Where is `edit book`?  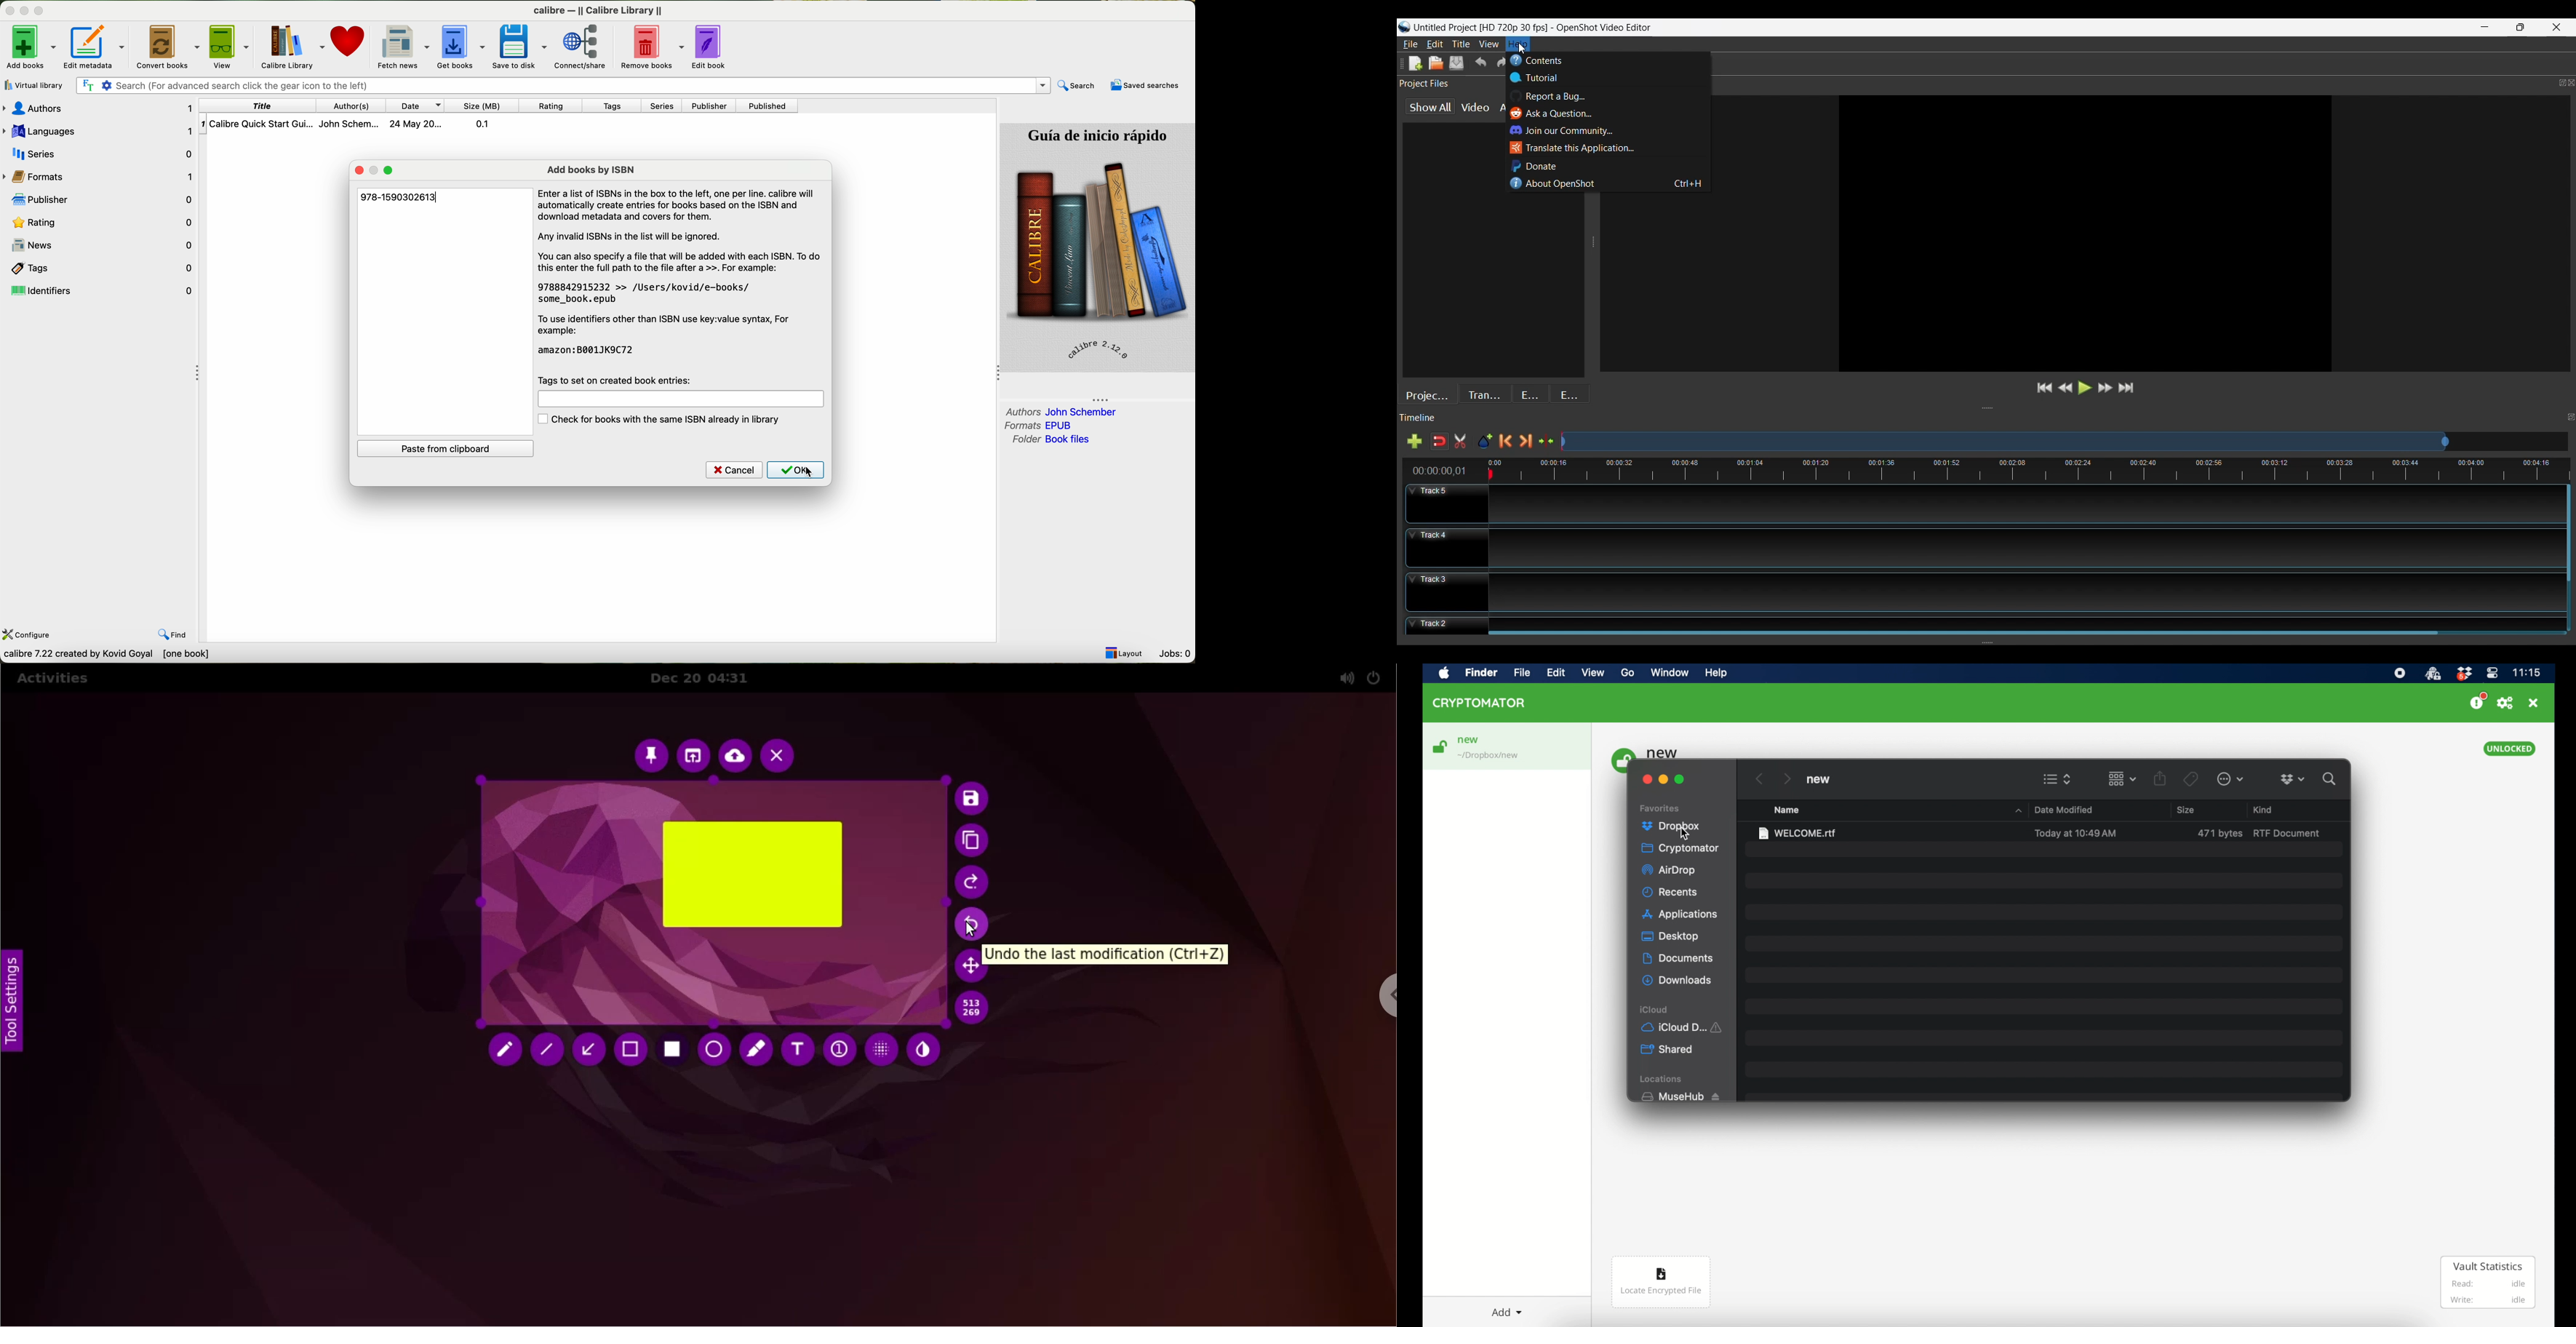
edit book is located at coordinates (713, 47).